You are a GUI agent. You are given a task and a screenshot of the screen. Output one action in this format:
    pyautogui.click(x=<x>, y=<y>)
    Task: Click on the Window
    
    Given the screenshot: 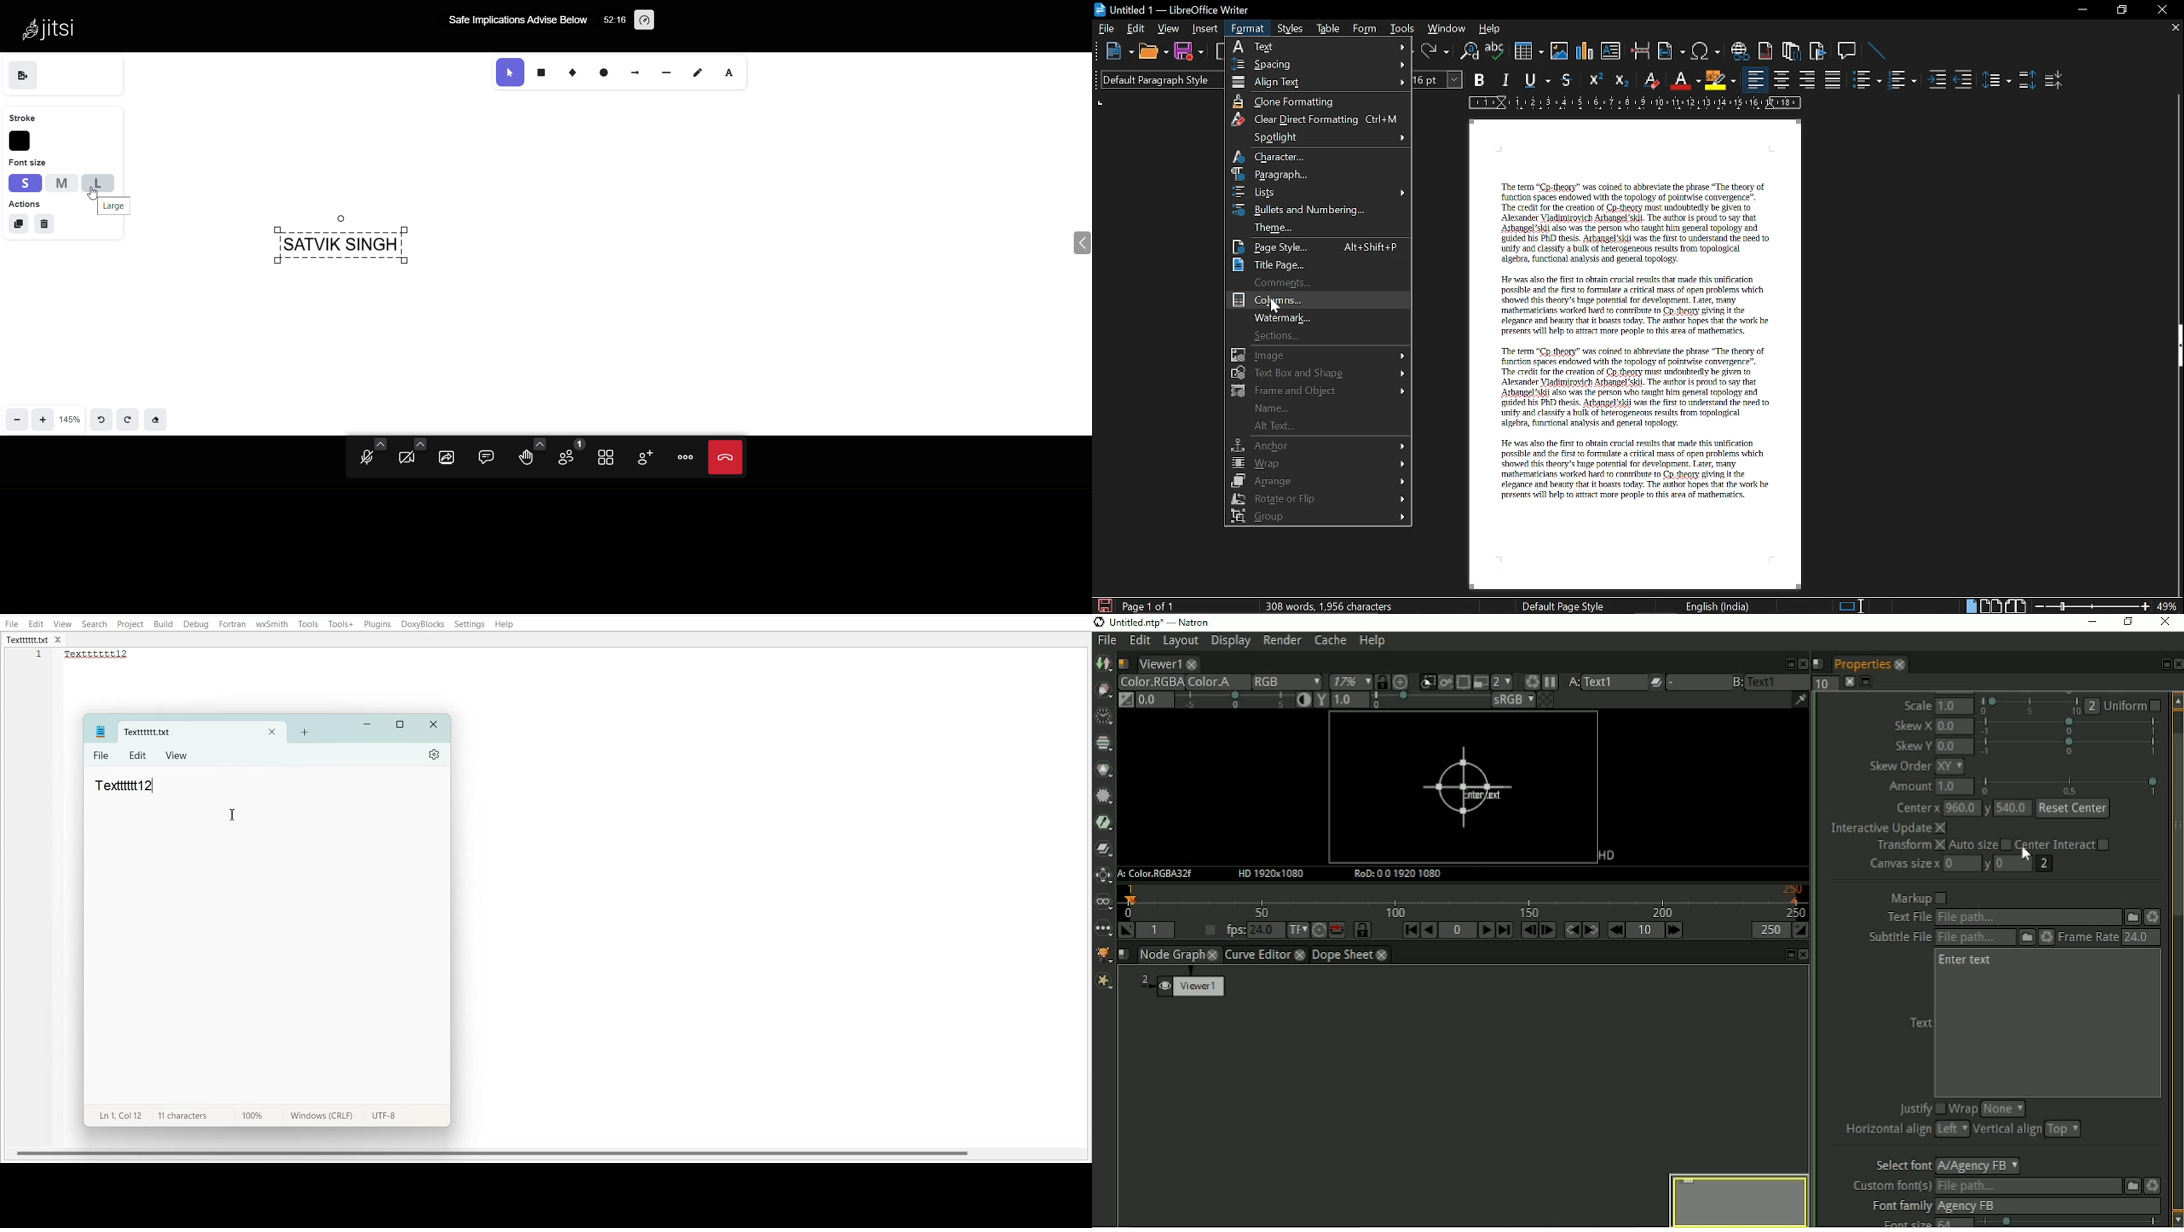 What is the action you would take?
    pyautogui.click(x=1446, y=28)
    